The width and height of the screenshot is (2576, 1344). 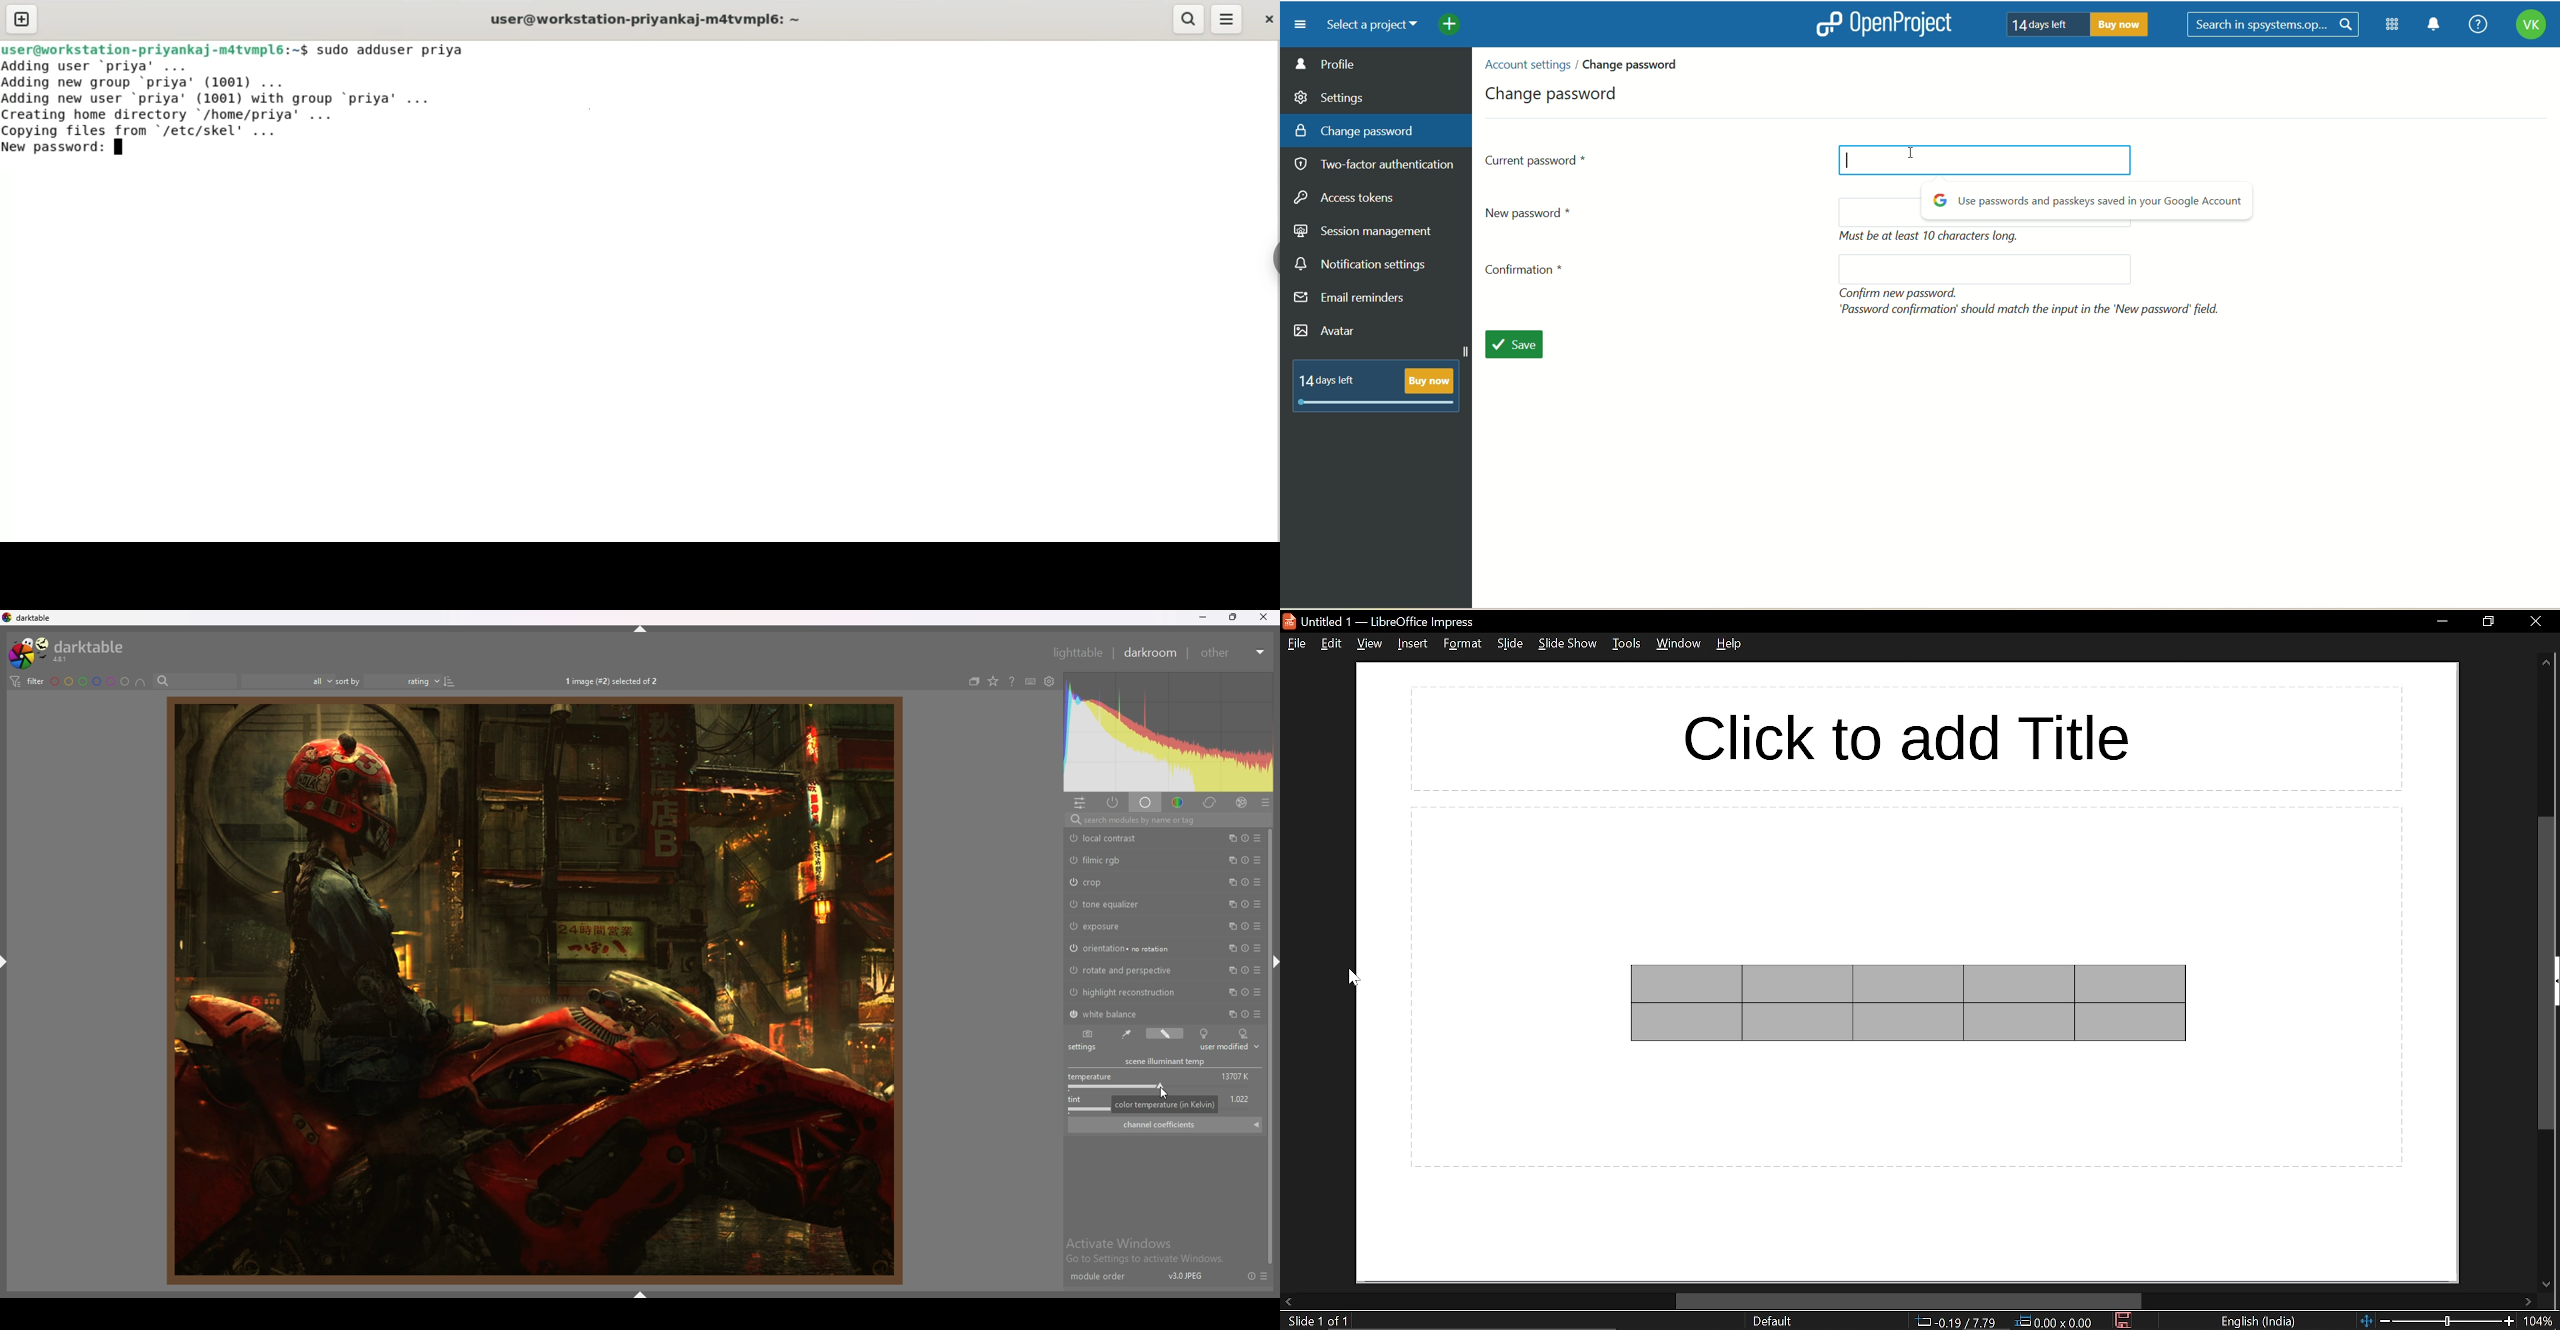 What do you see at coordinates (1267, 19) in the screenshot?
I see `close` at bounding box center [1267, 19].